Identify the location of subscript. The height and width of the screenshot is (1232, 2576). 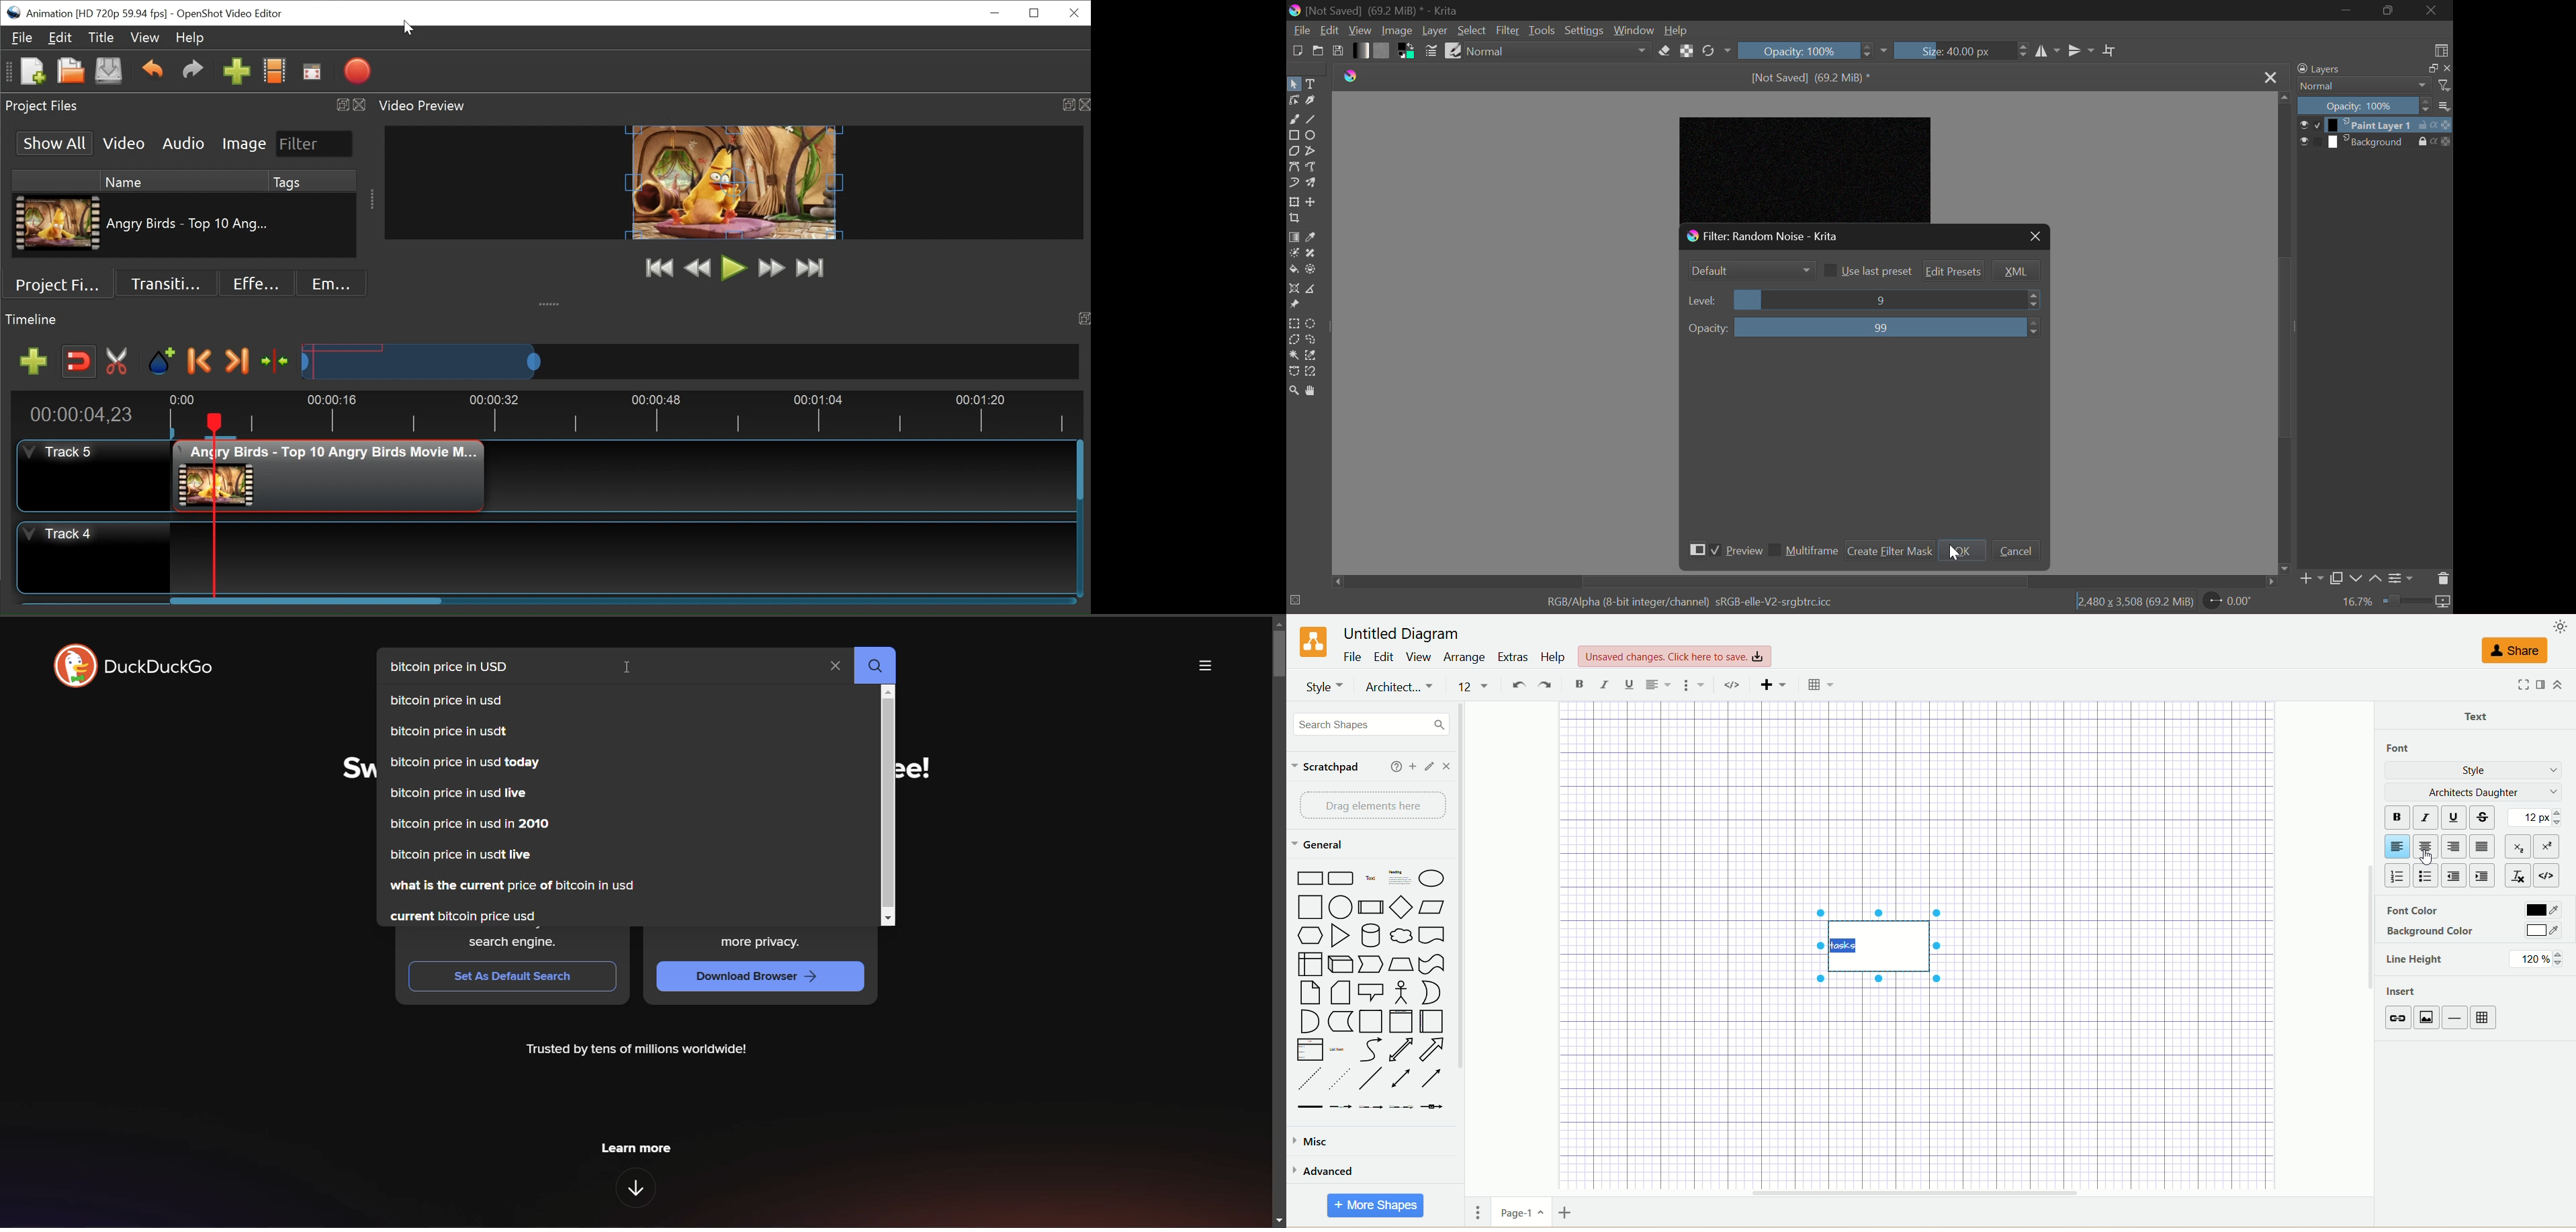
(2518, 846).